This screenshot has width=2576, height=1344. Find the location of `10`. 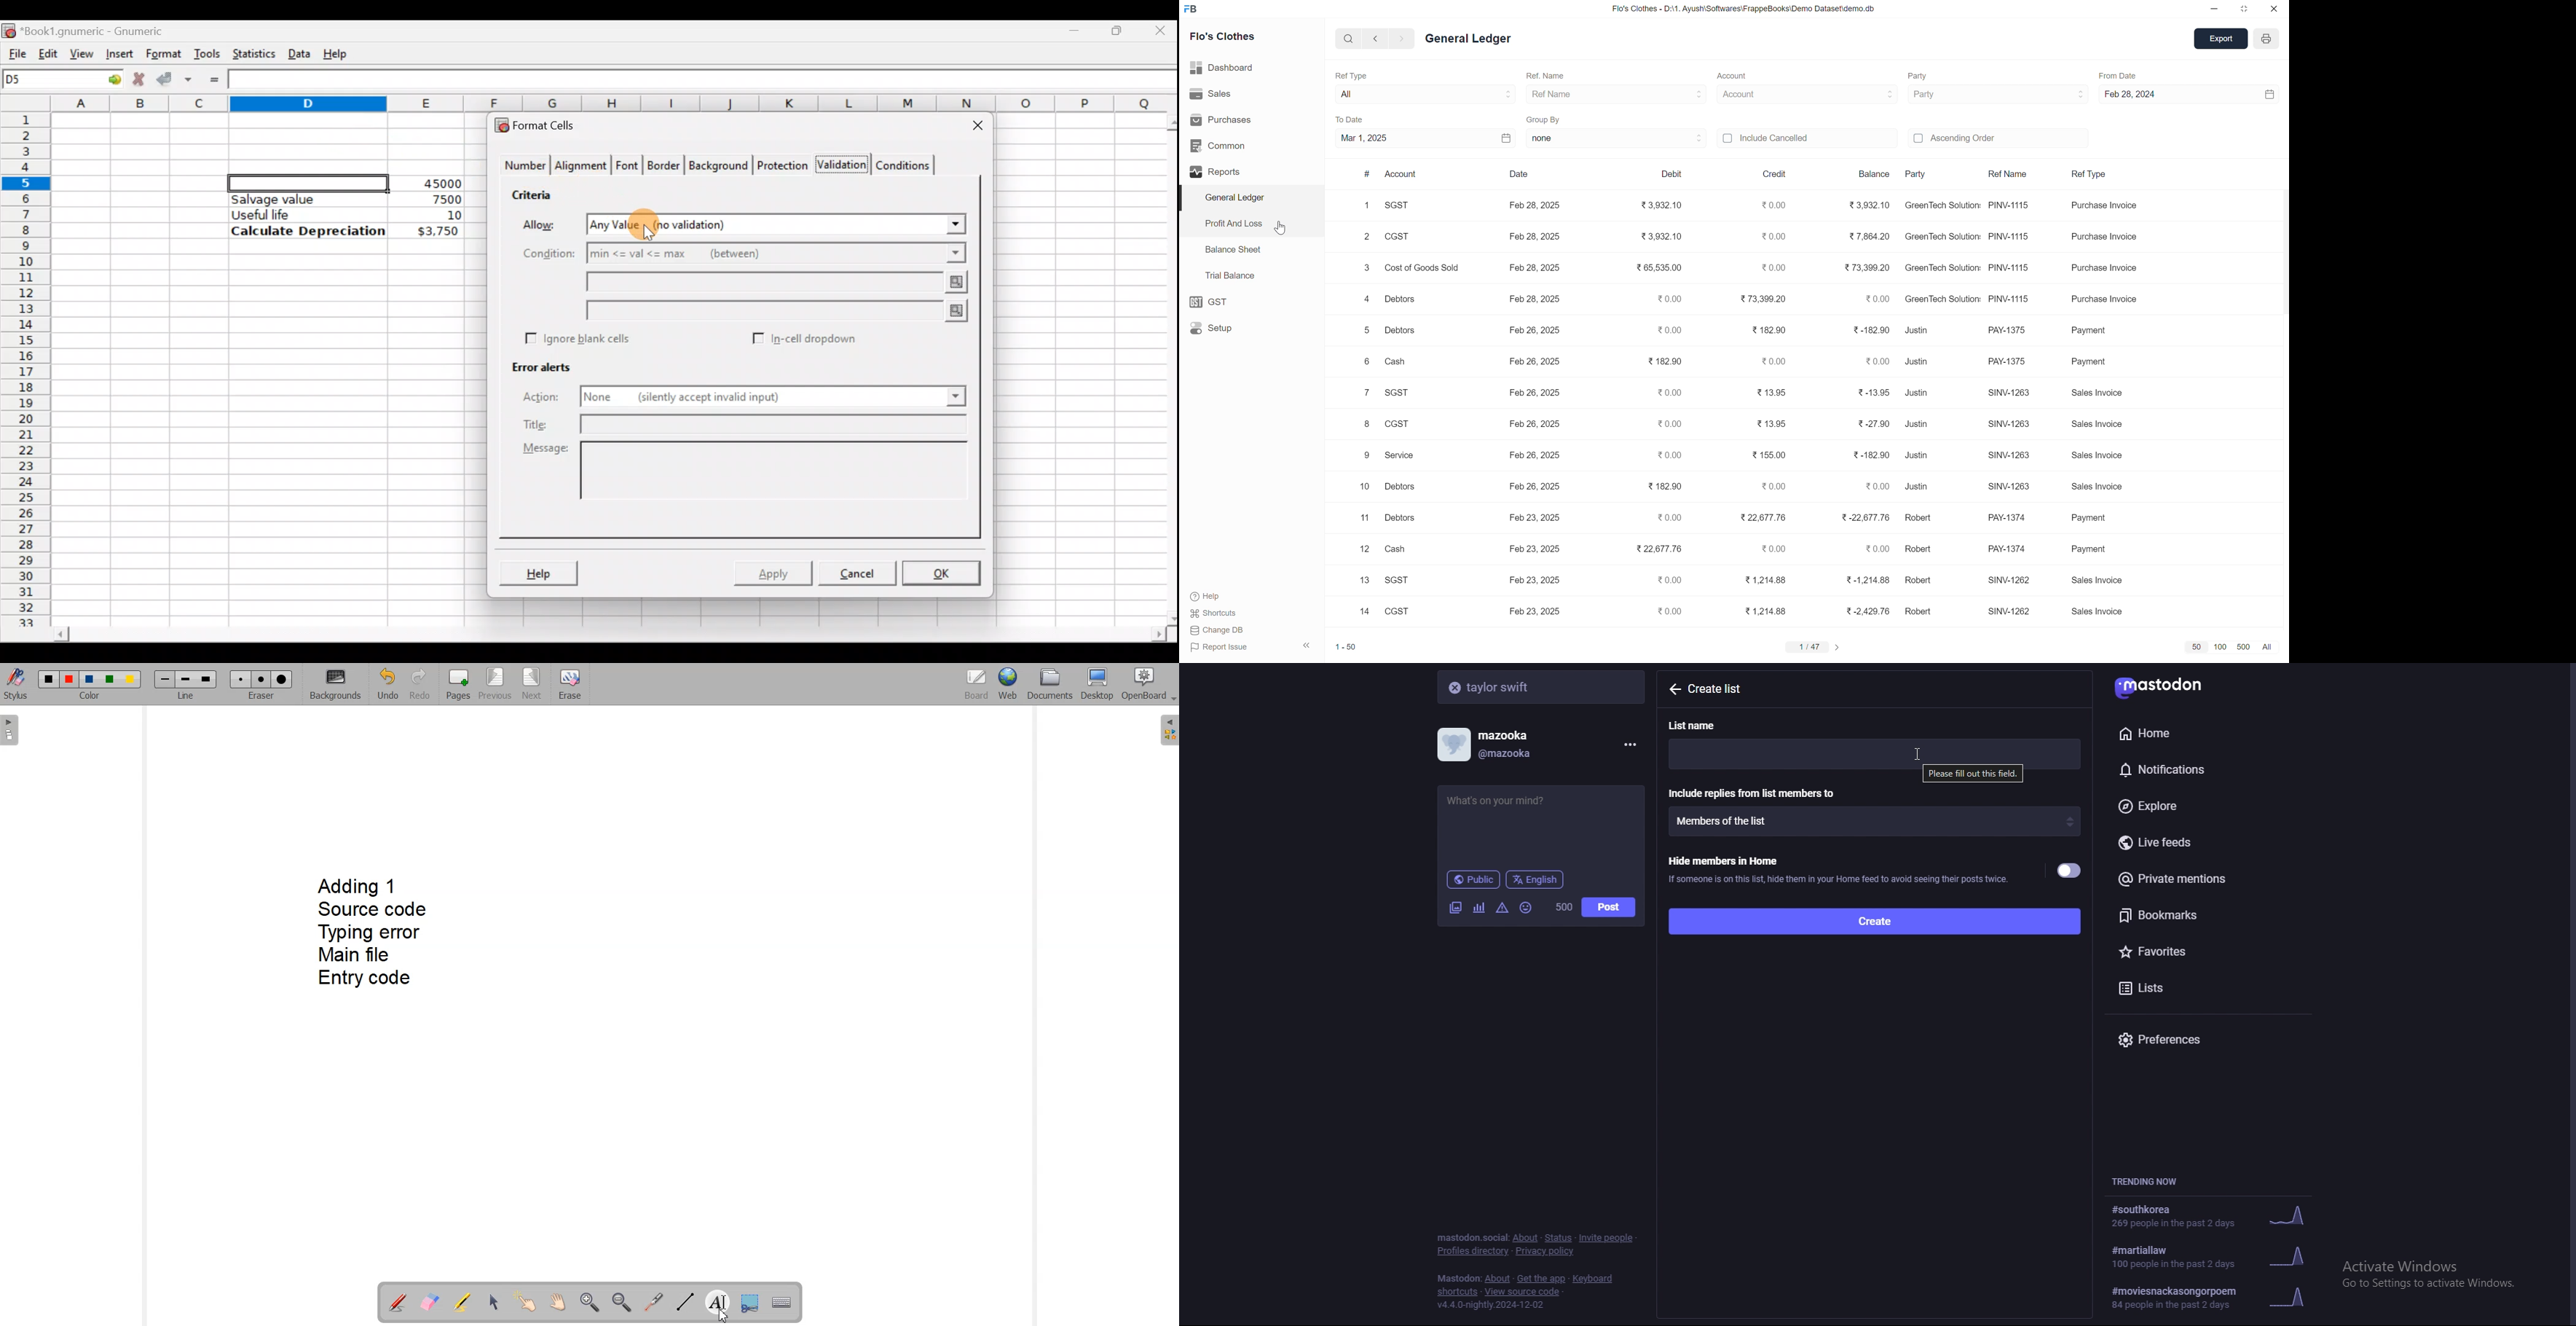

10 is located at coordinates (1362, 487).